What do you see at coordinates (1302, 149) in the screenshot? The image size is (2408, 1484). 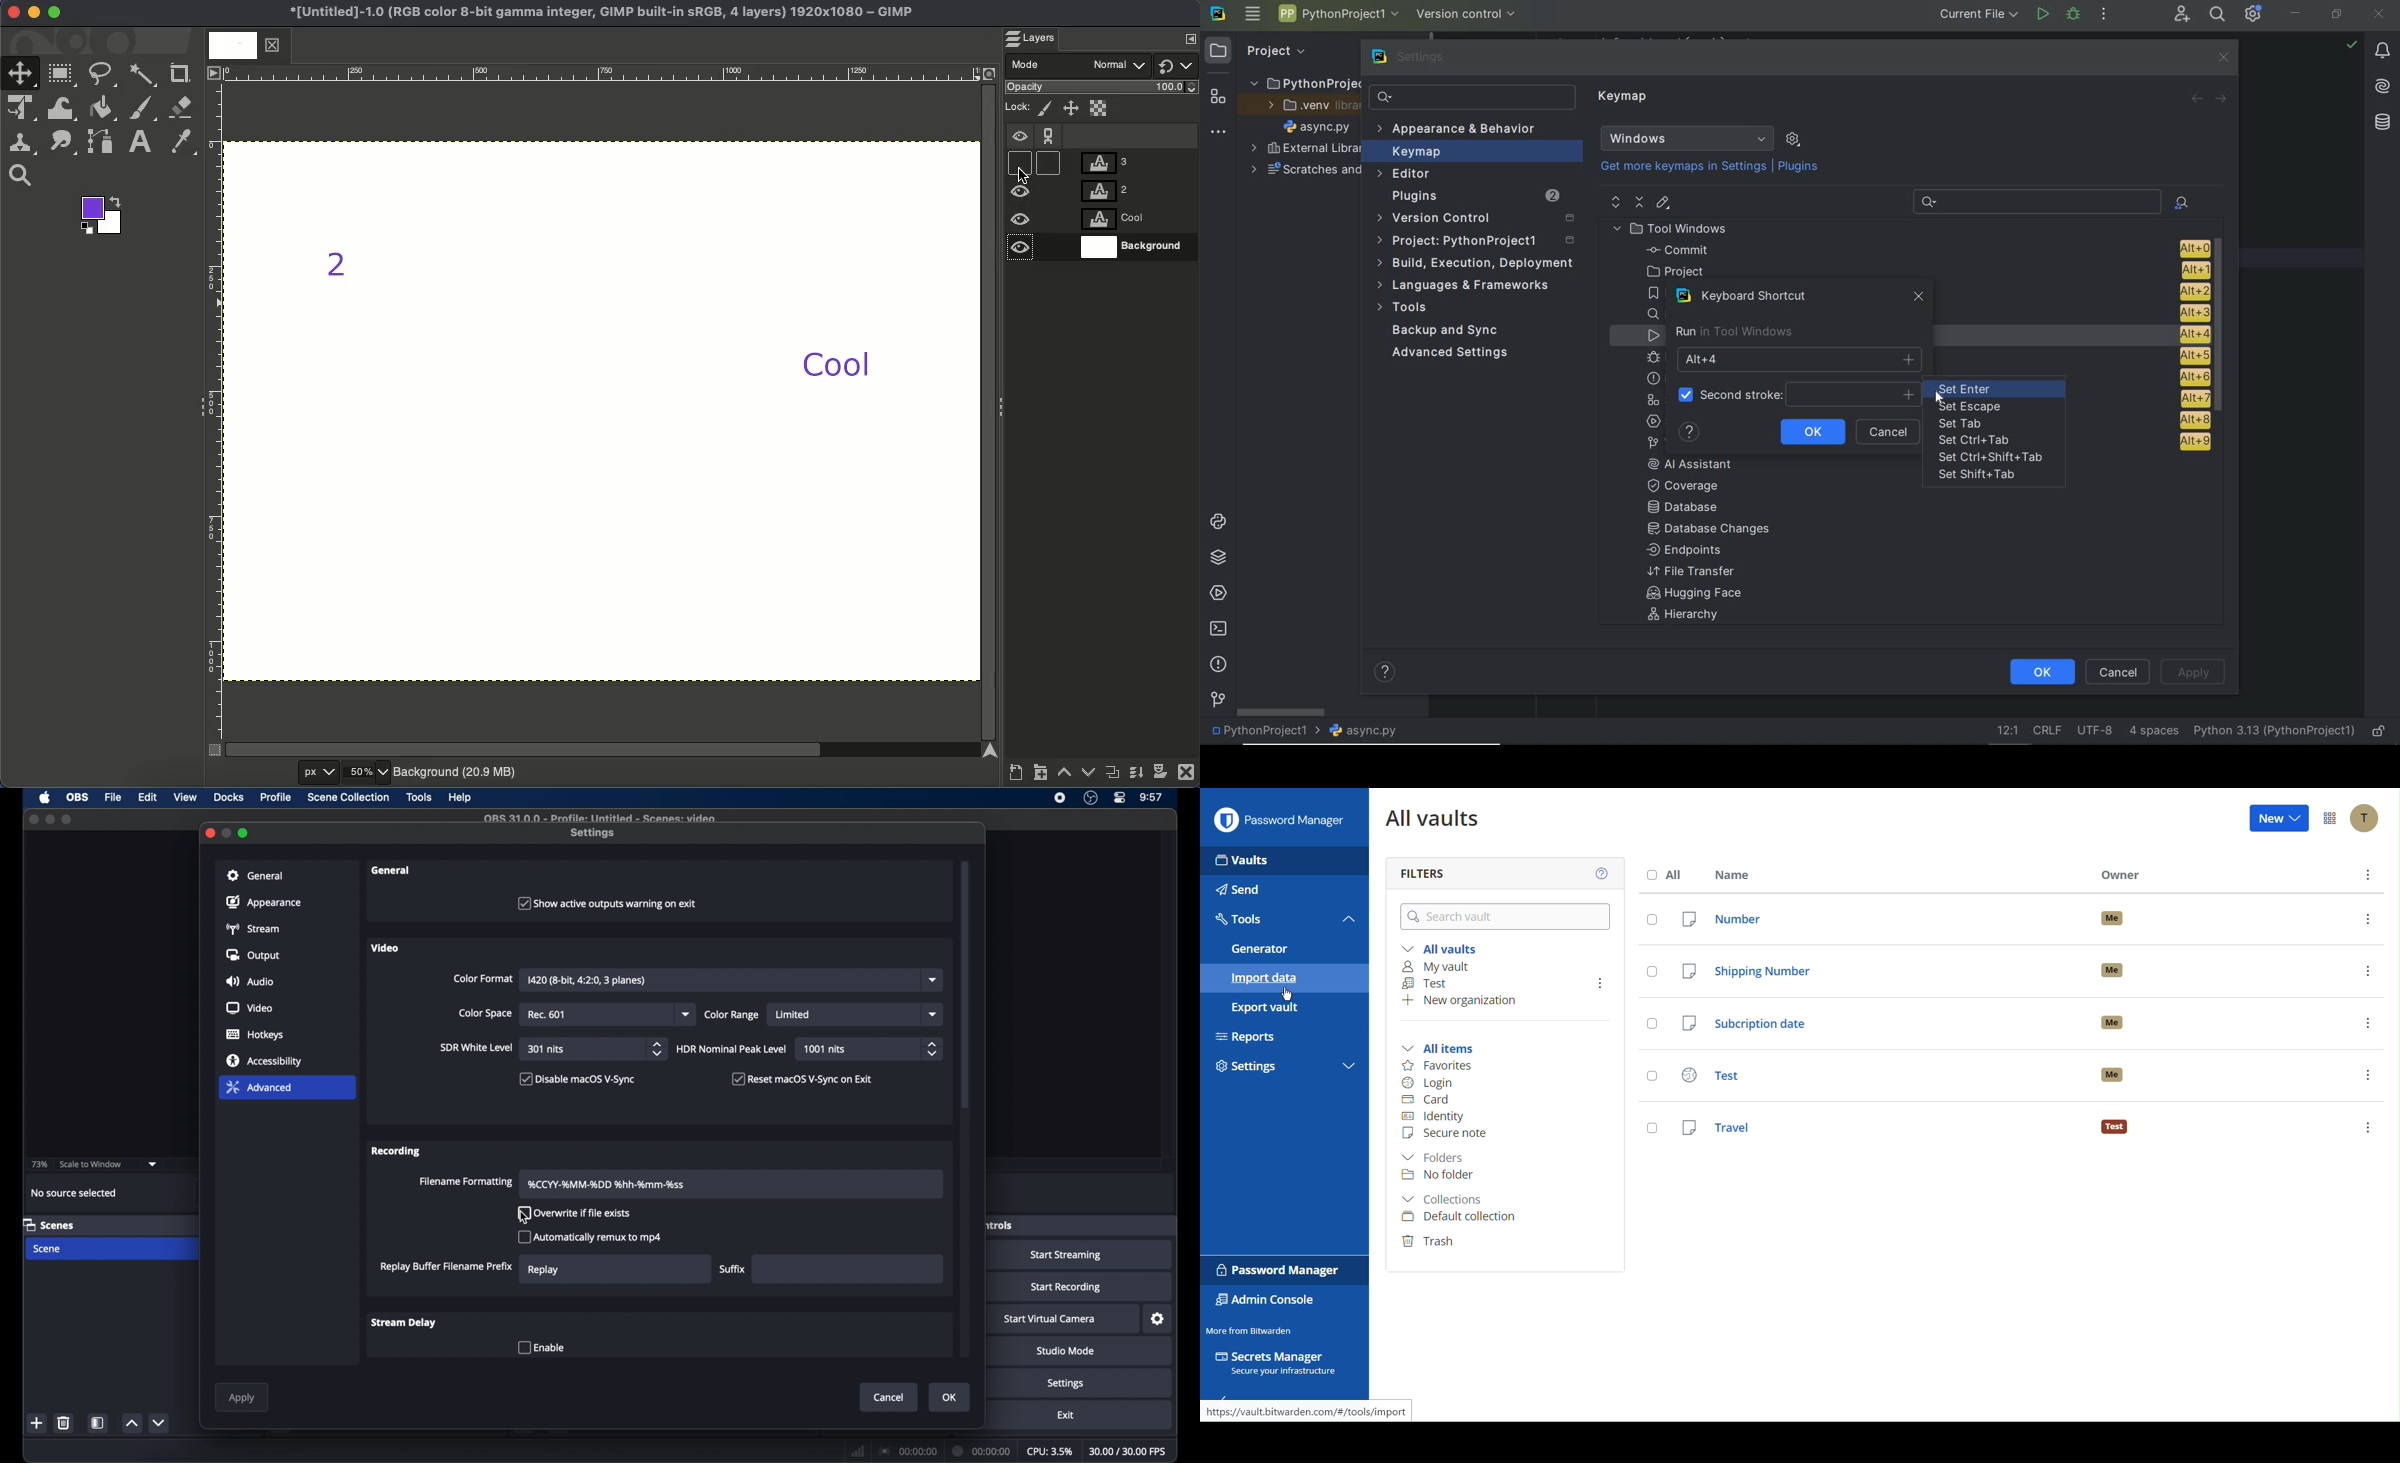 I see `External Libraries` at bounding box center [1302, 149].